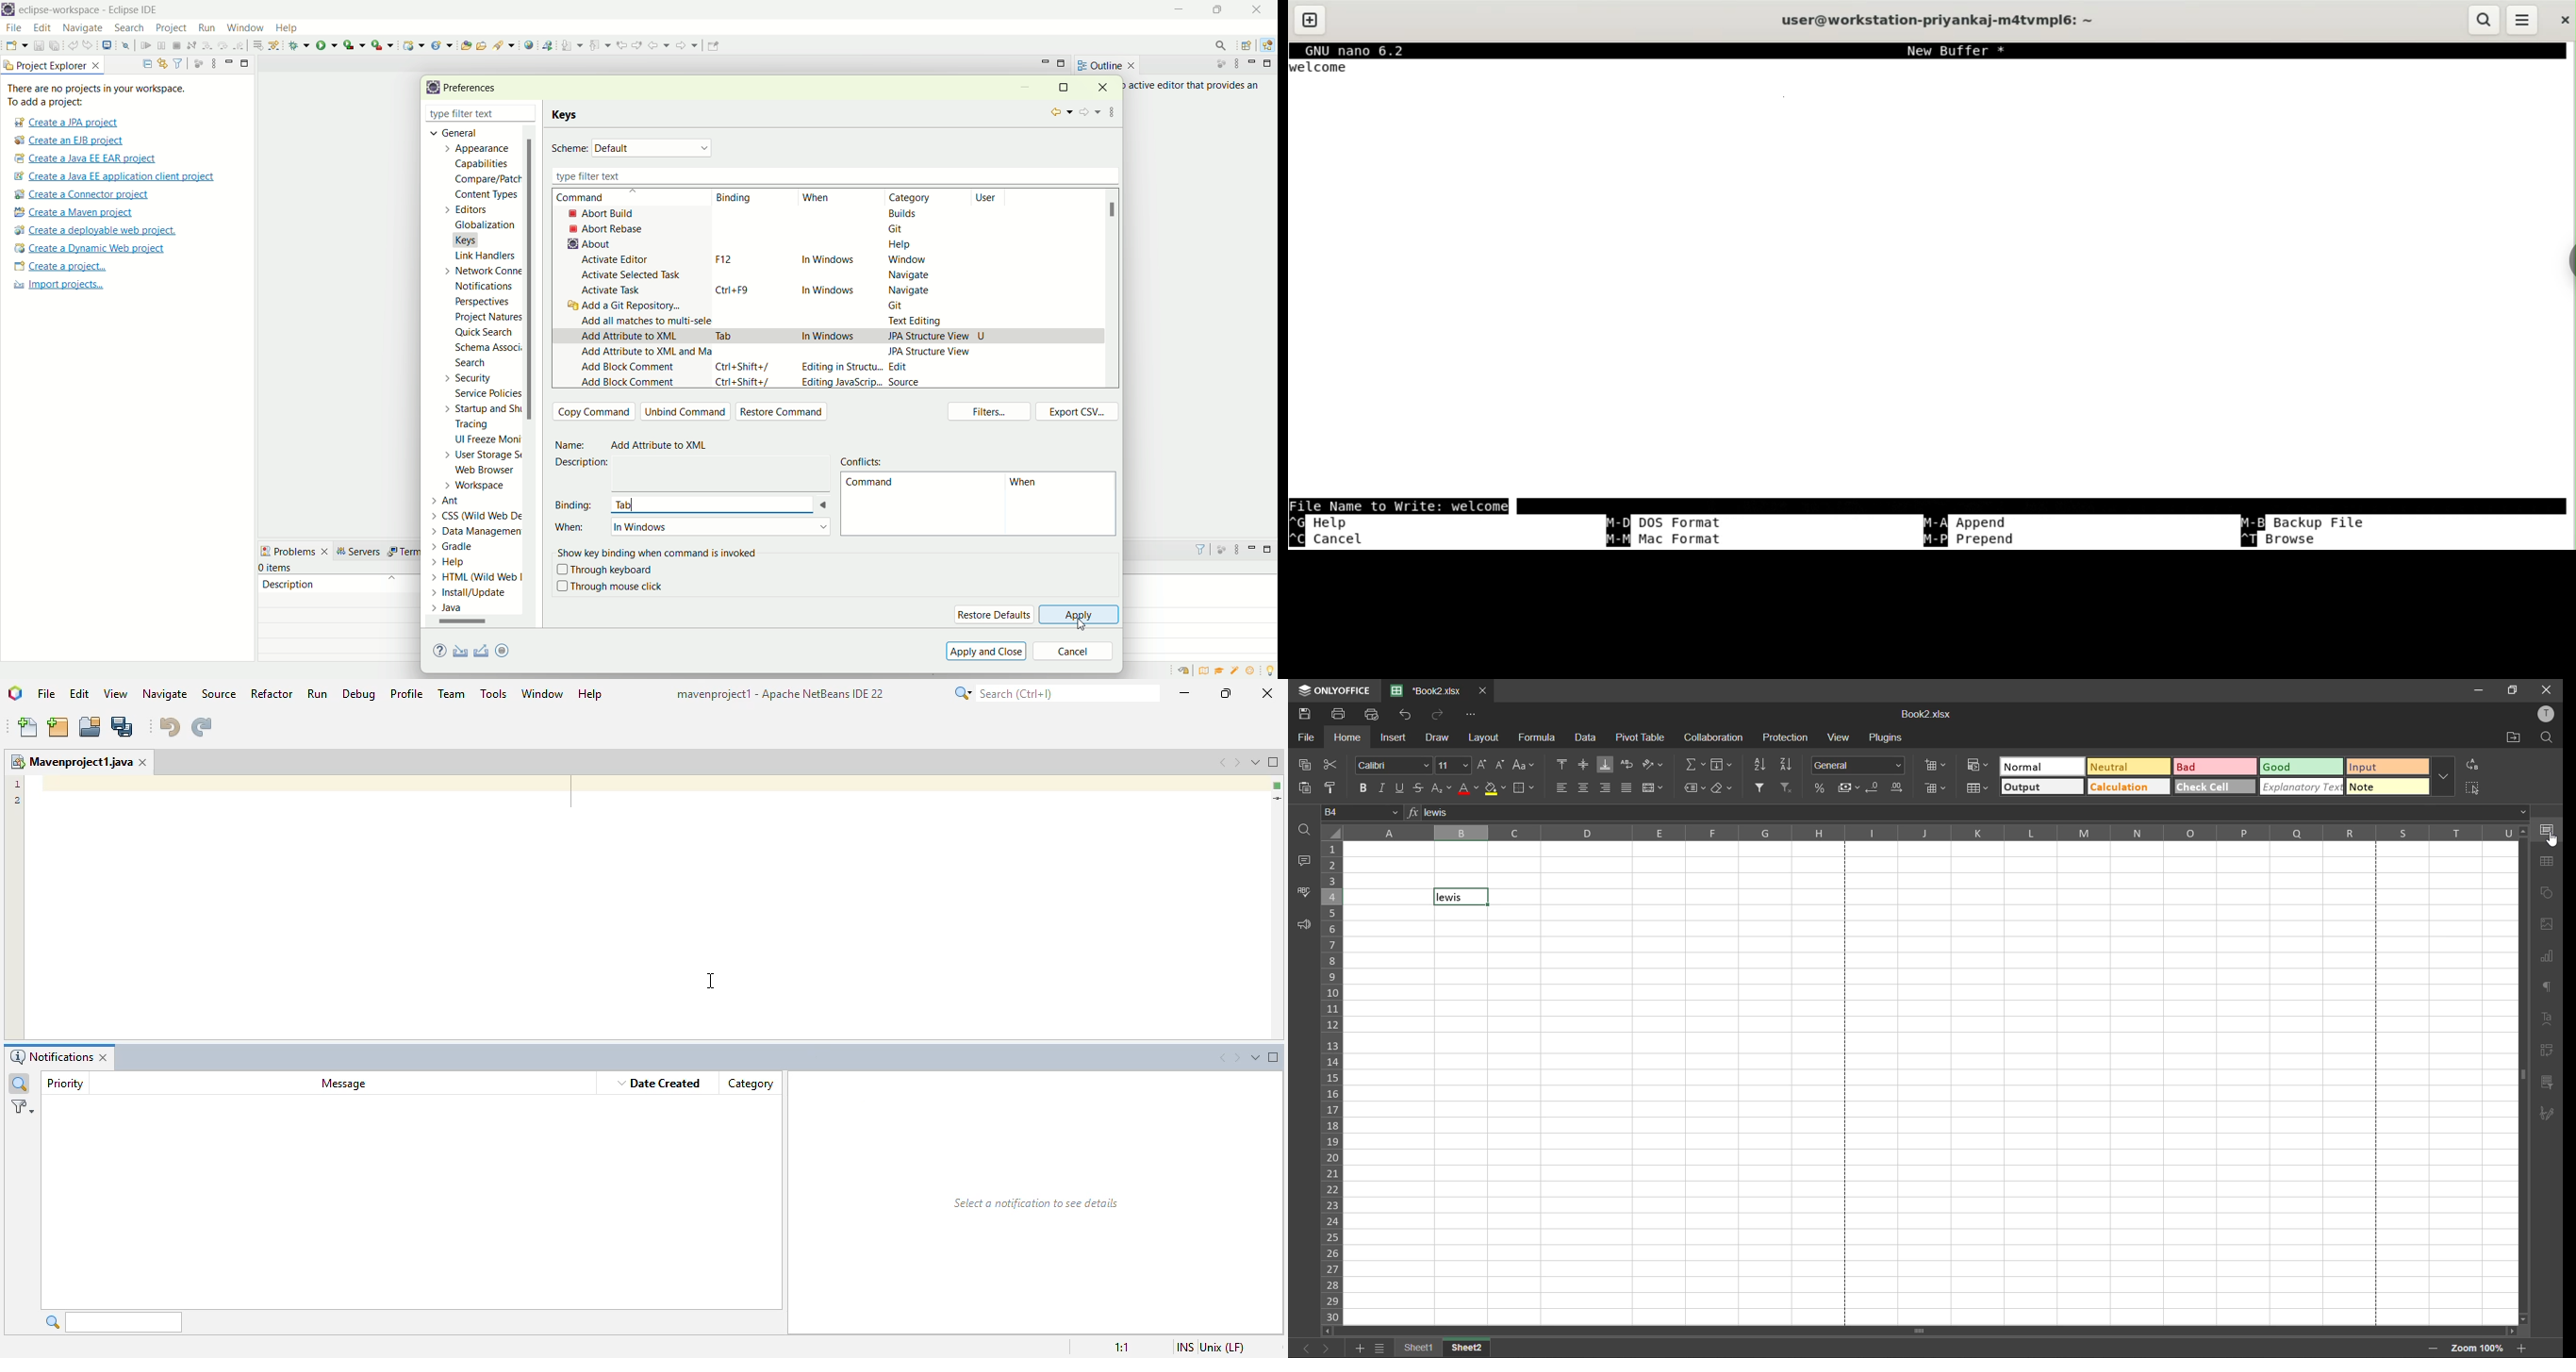 This screenshot has height=1372, width=2576. Describe the element at coordinates (1440, 715) in the screenshot. I see `redo` at that location.